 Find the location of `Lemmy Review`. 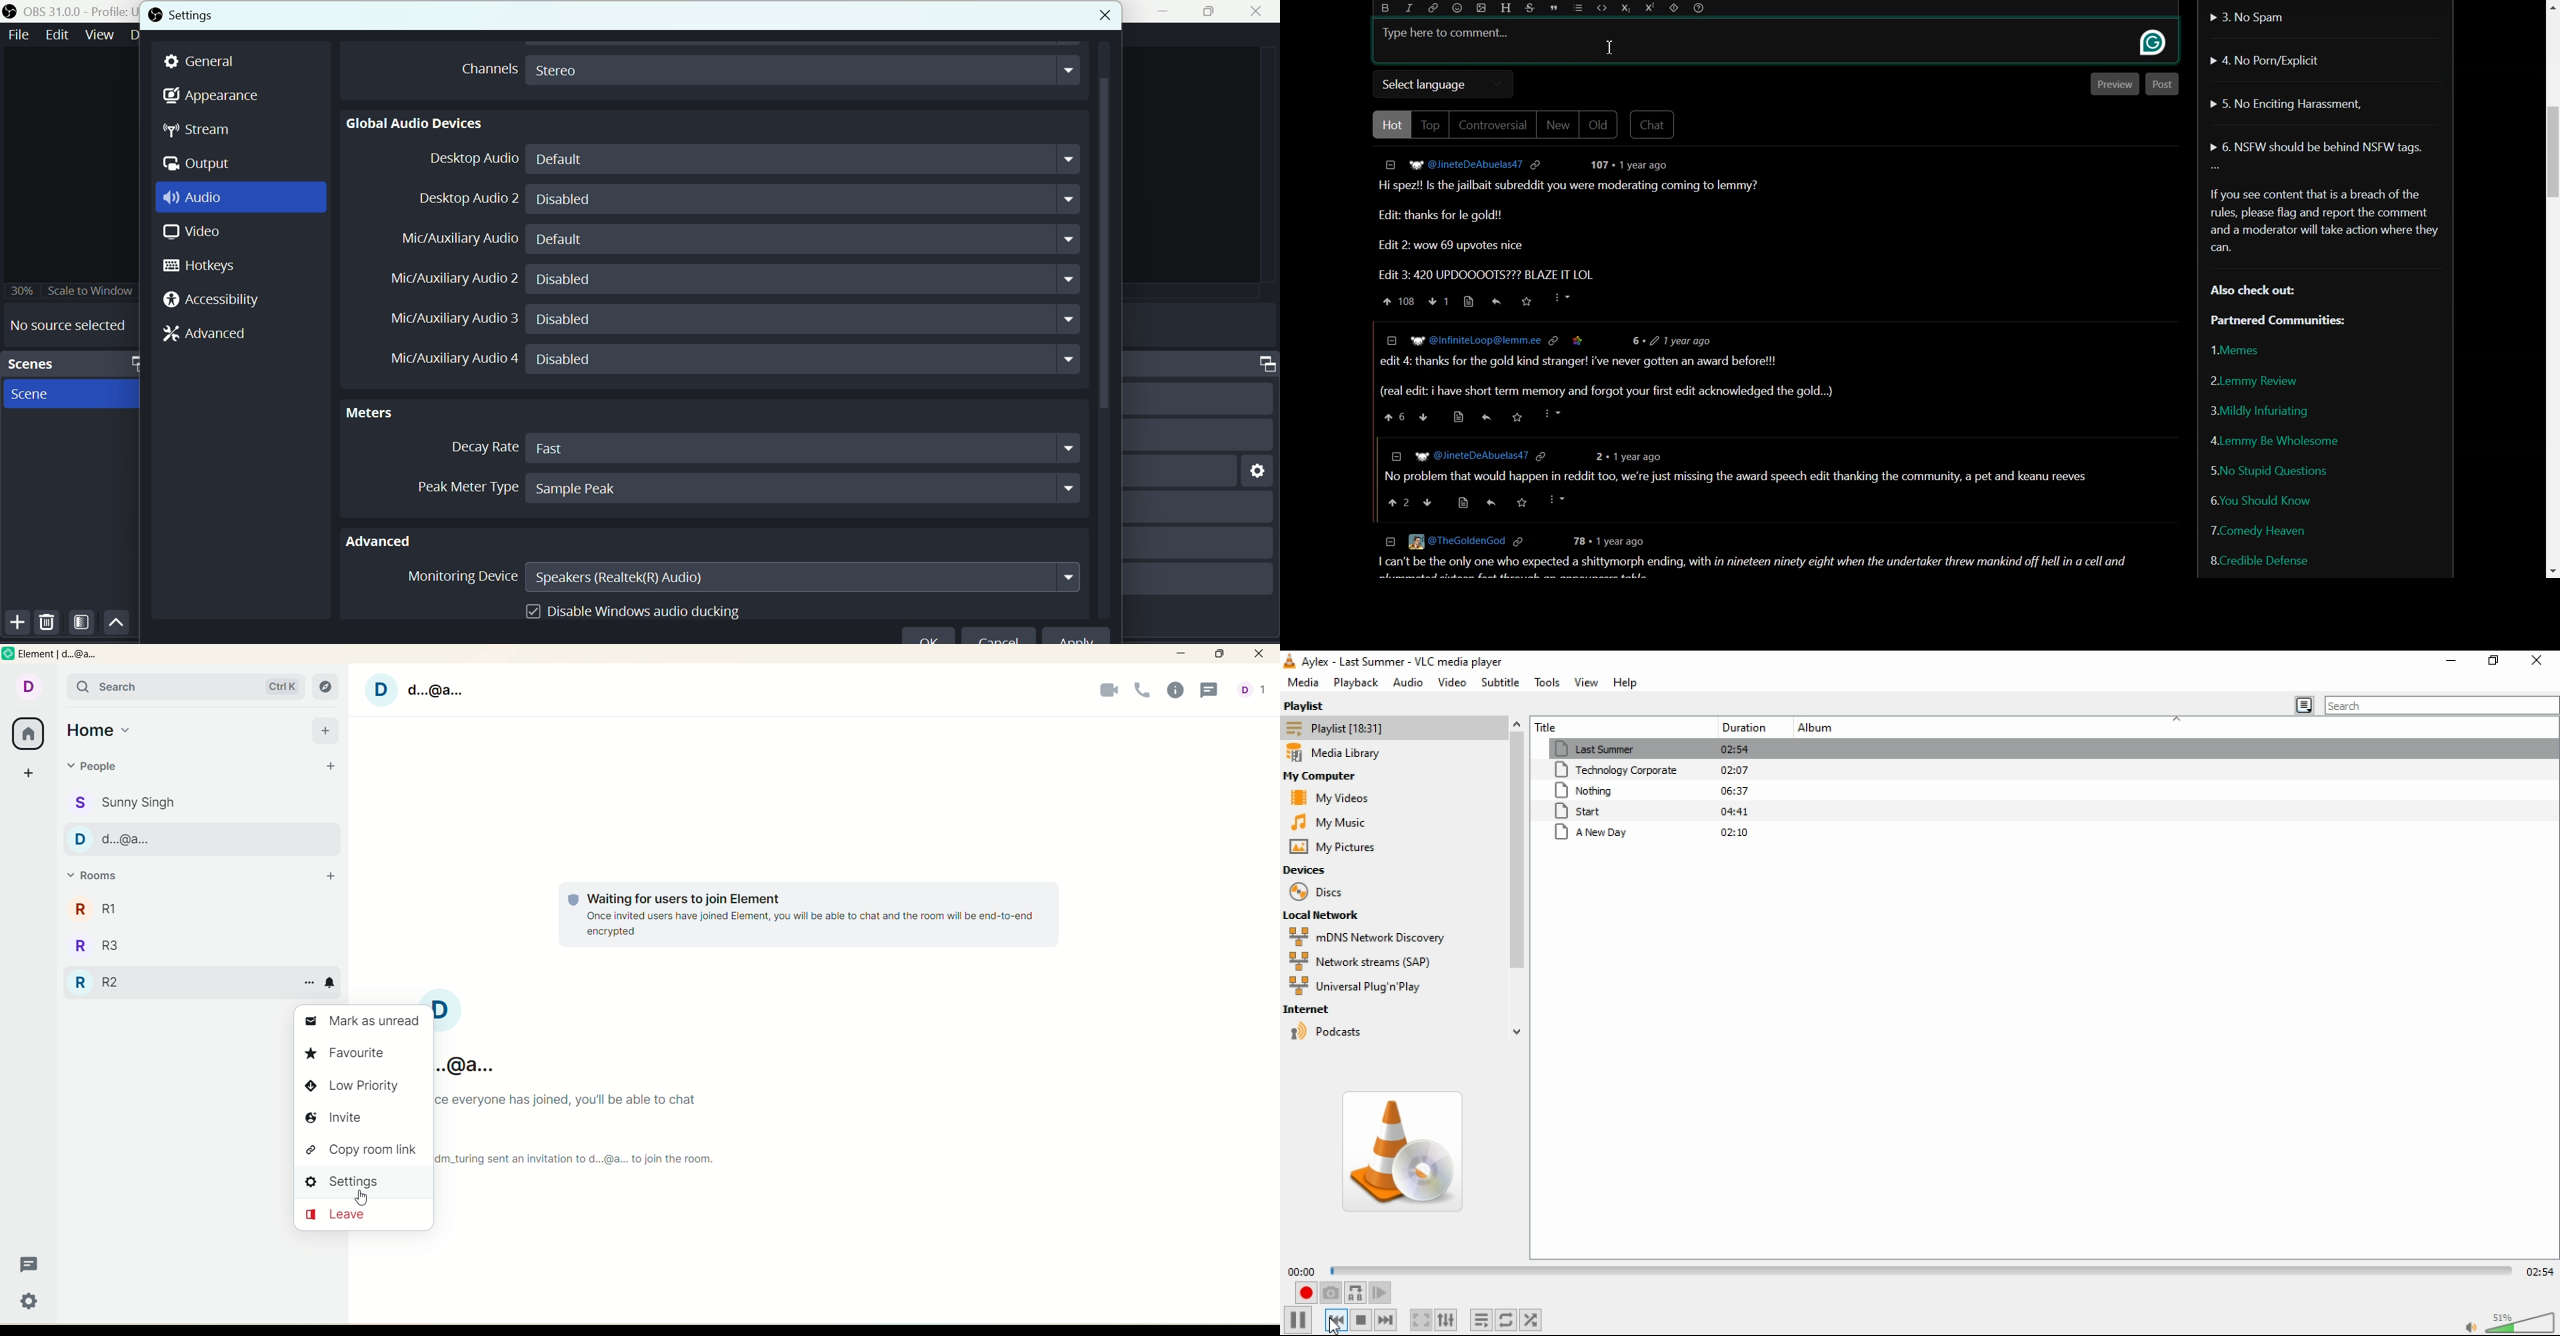

Lemmy Review is located at coordinates (2261, 381).